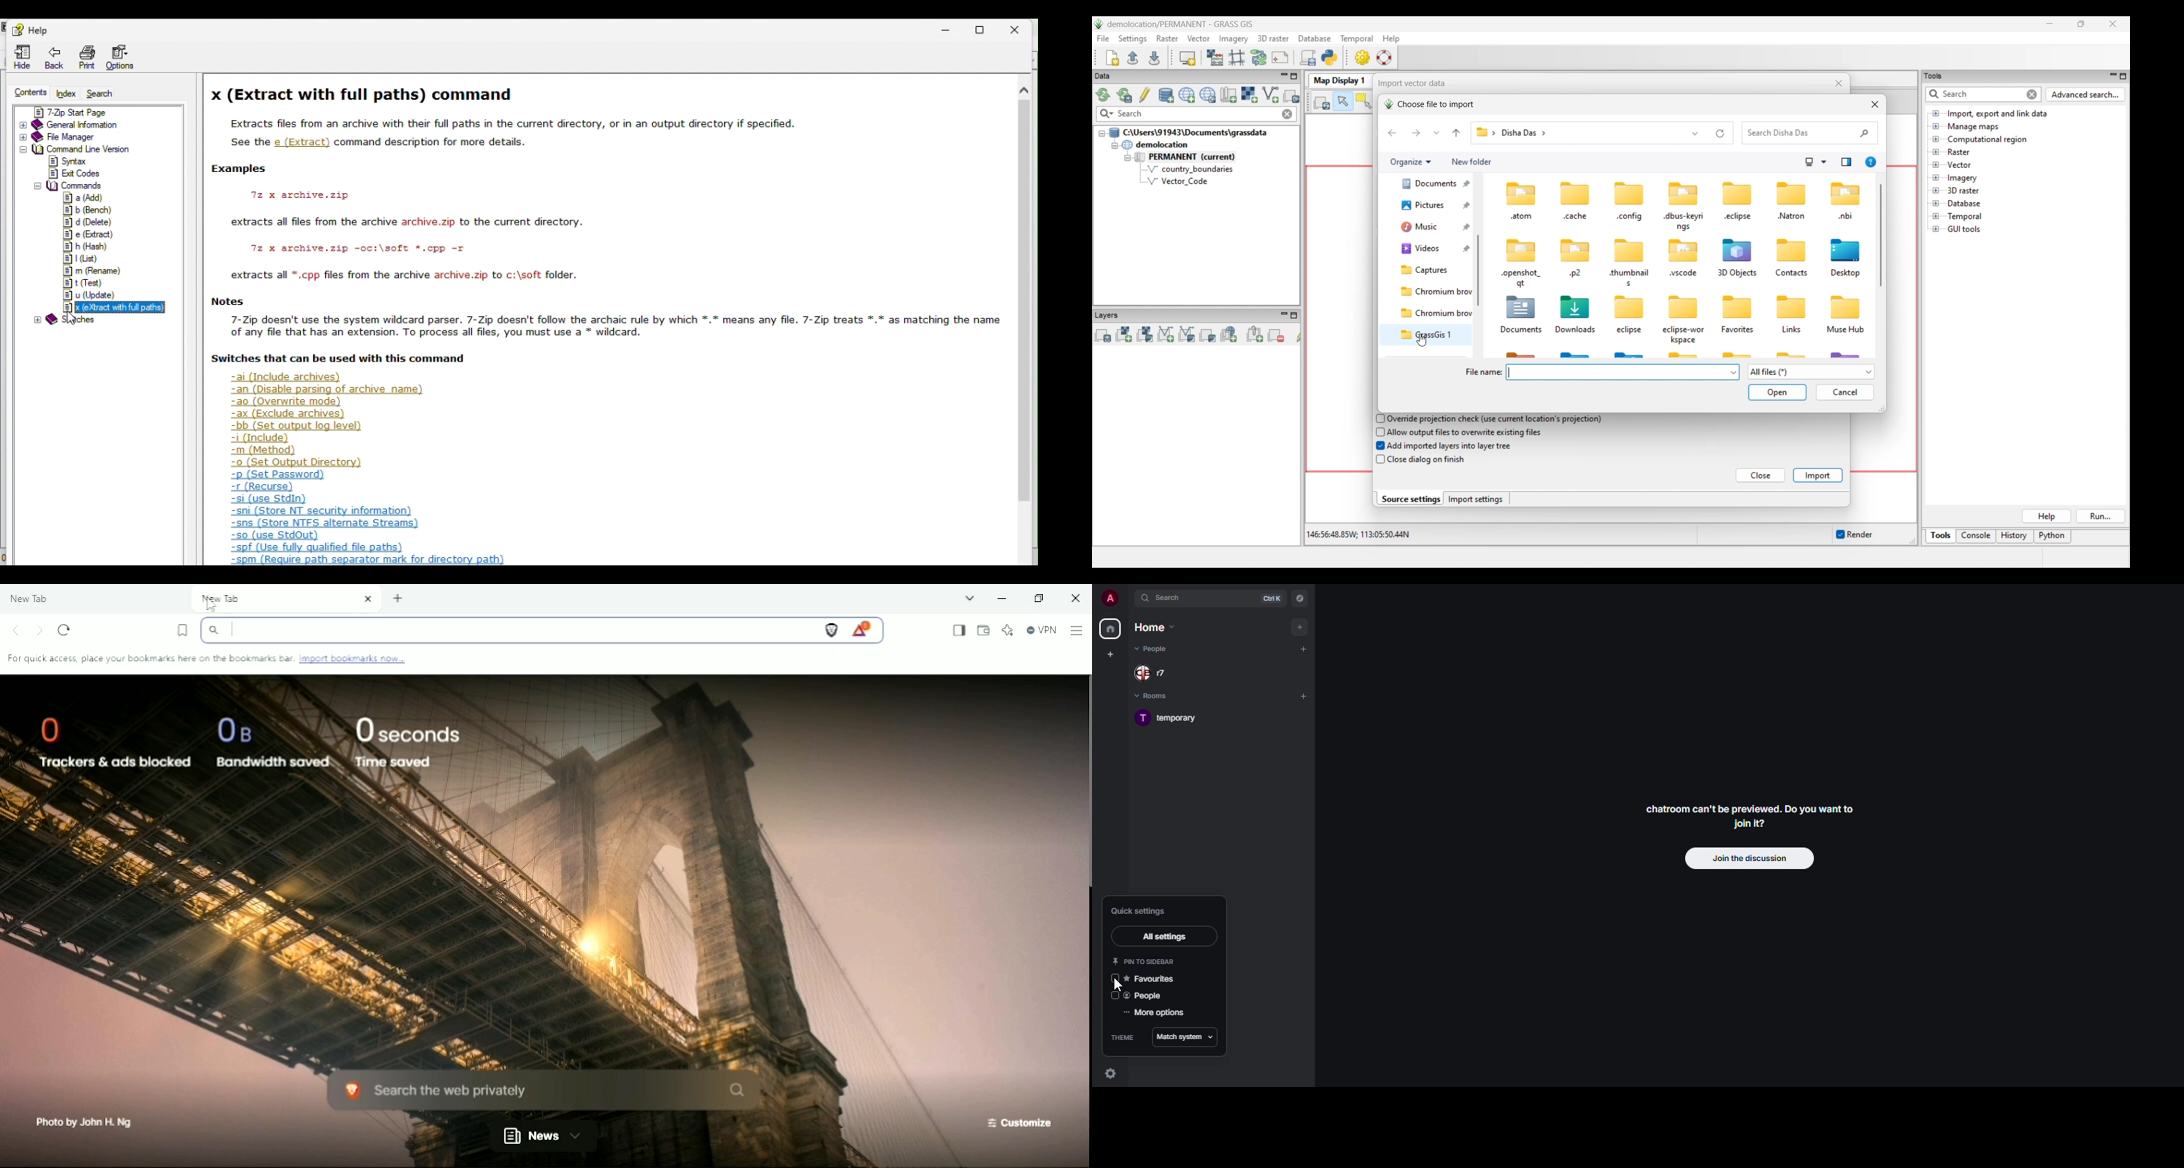 This screenshot has width=2184, height=1176. Describe the element at coordinates (1120, 987) in the screenshot. I see `cursor` at that location.